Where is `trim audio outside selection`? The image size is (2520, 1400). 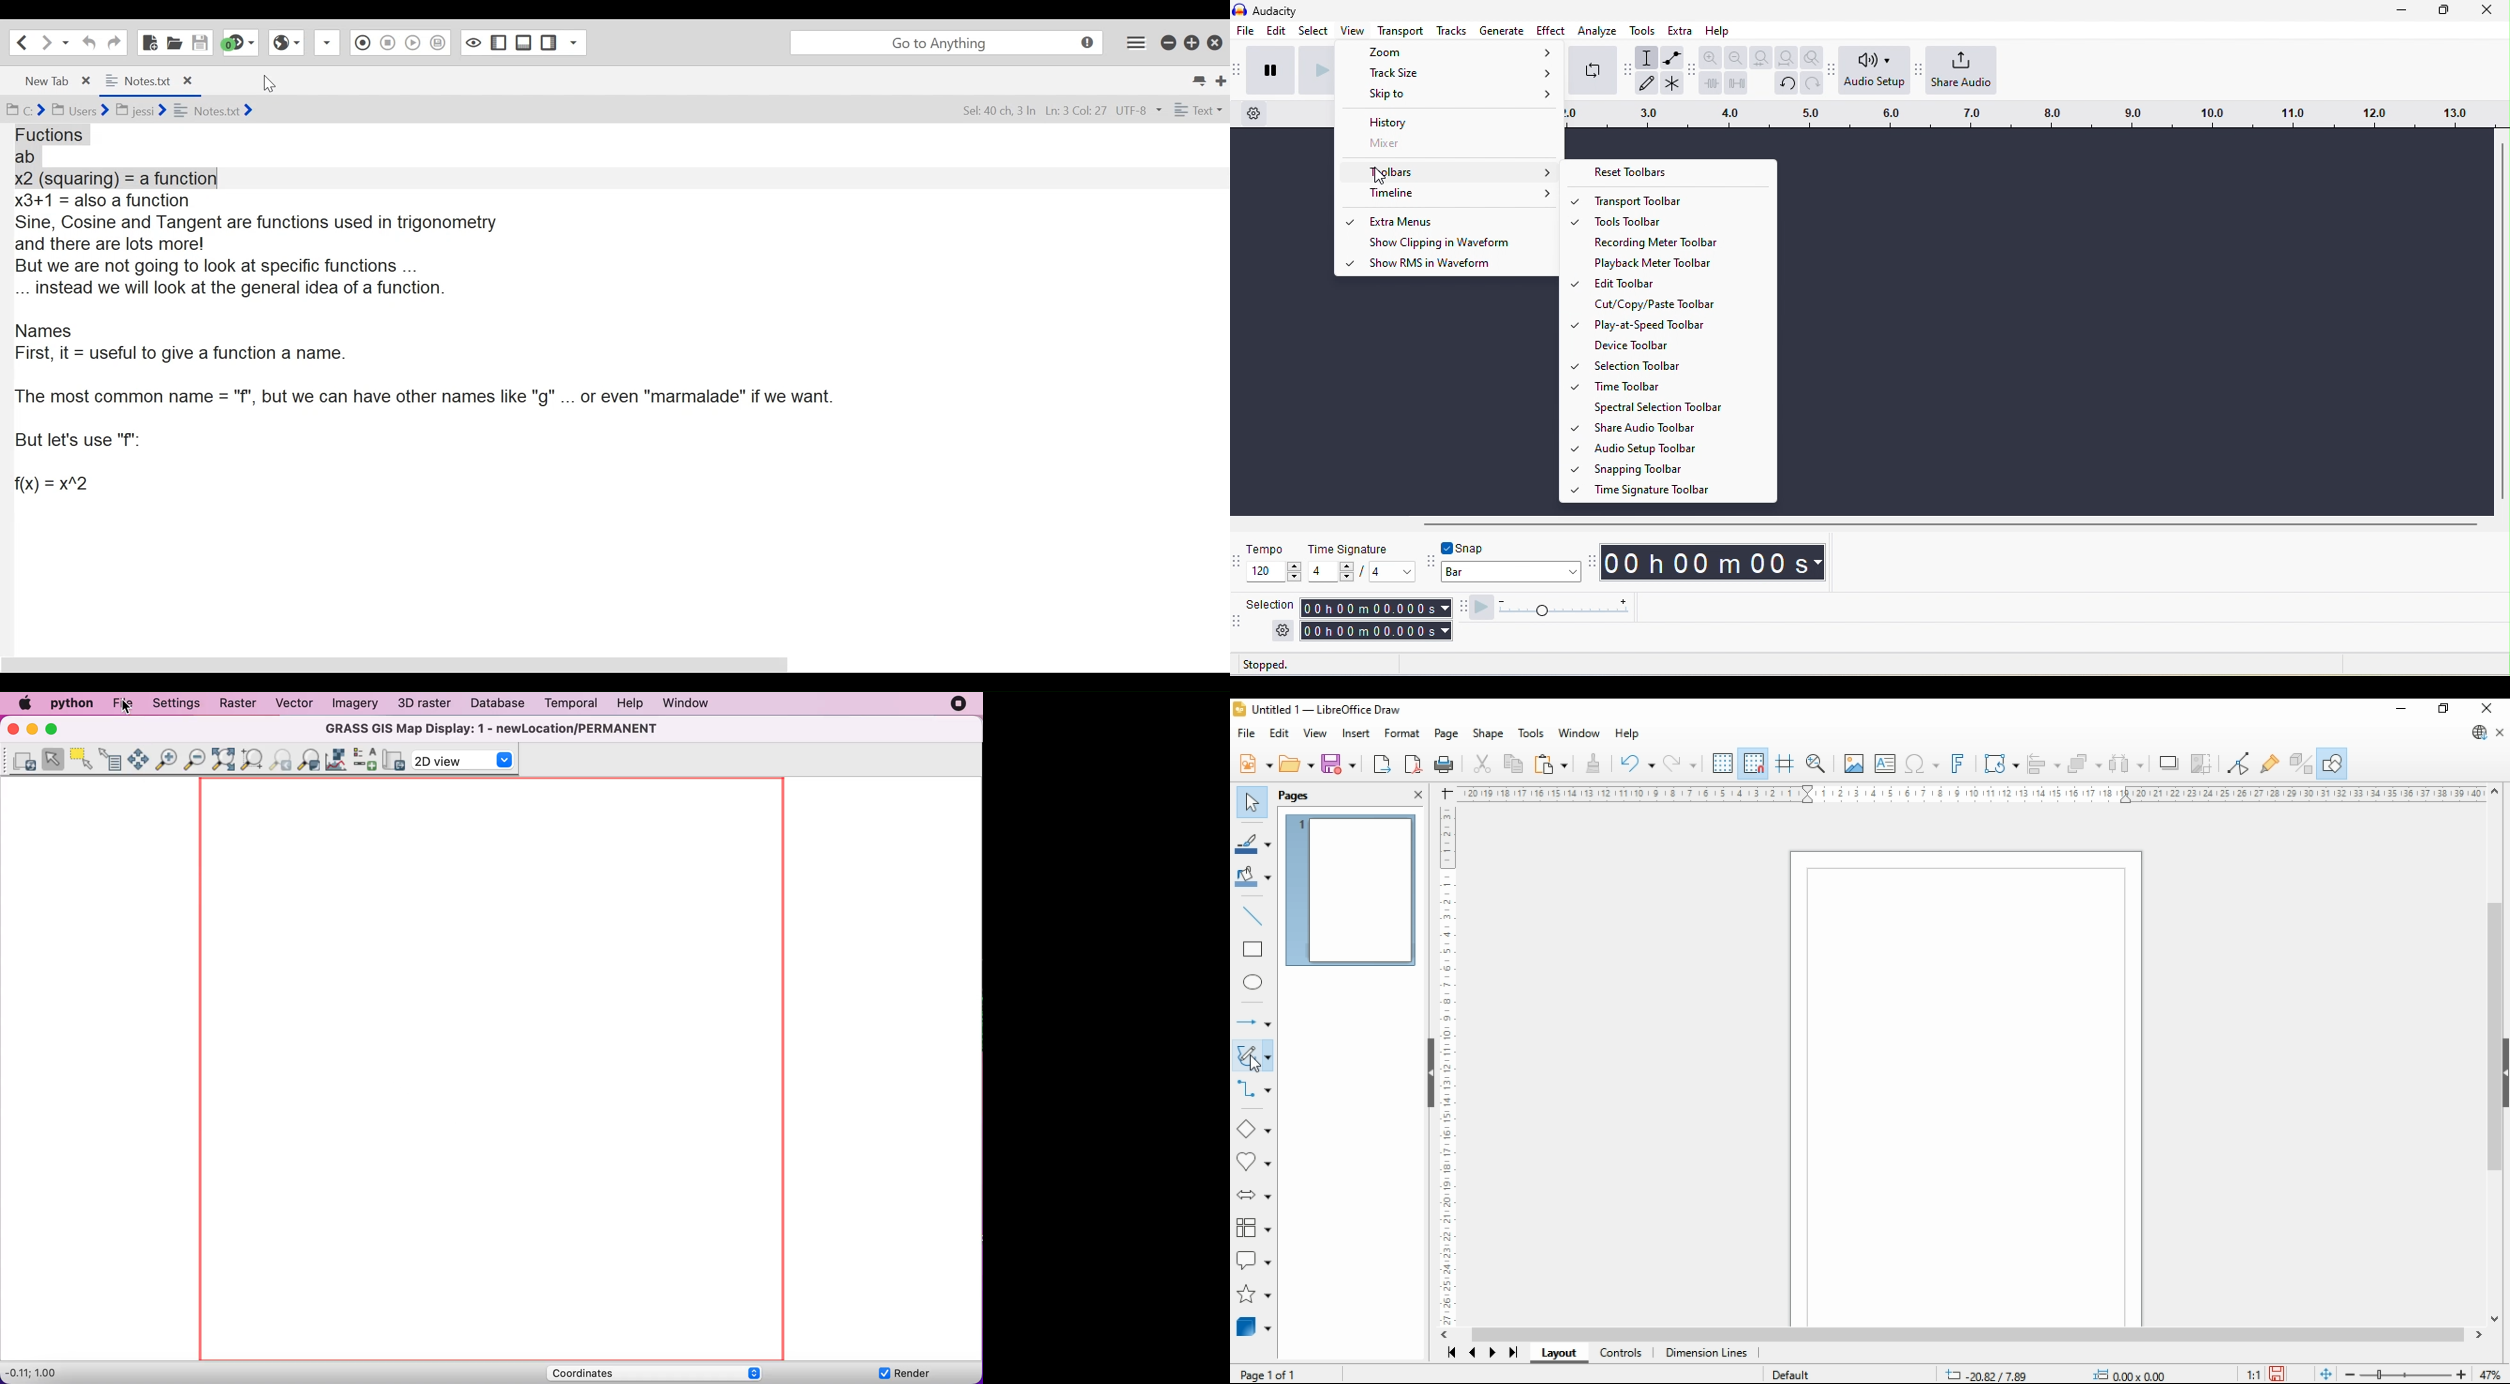 trim audio outside selection is located at coordinates (1710, 82).